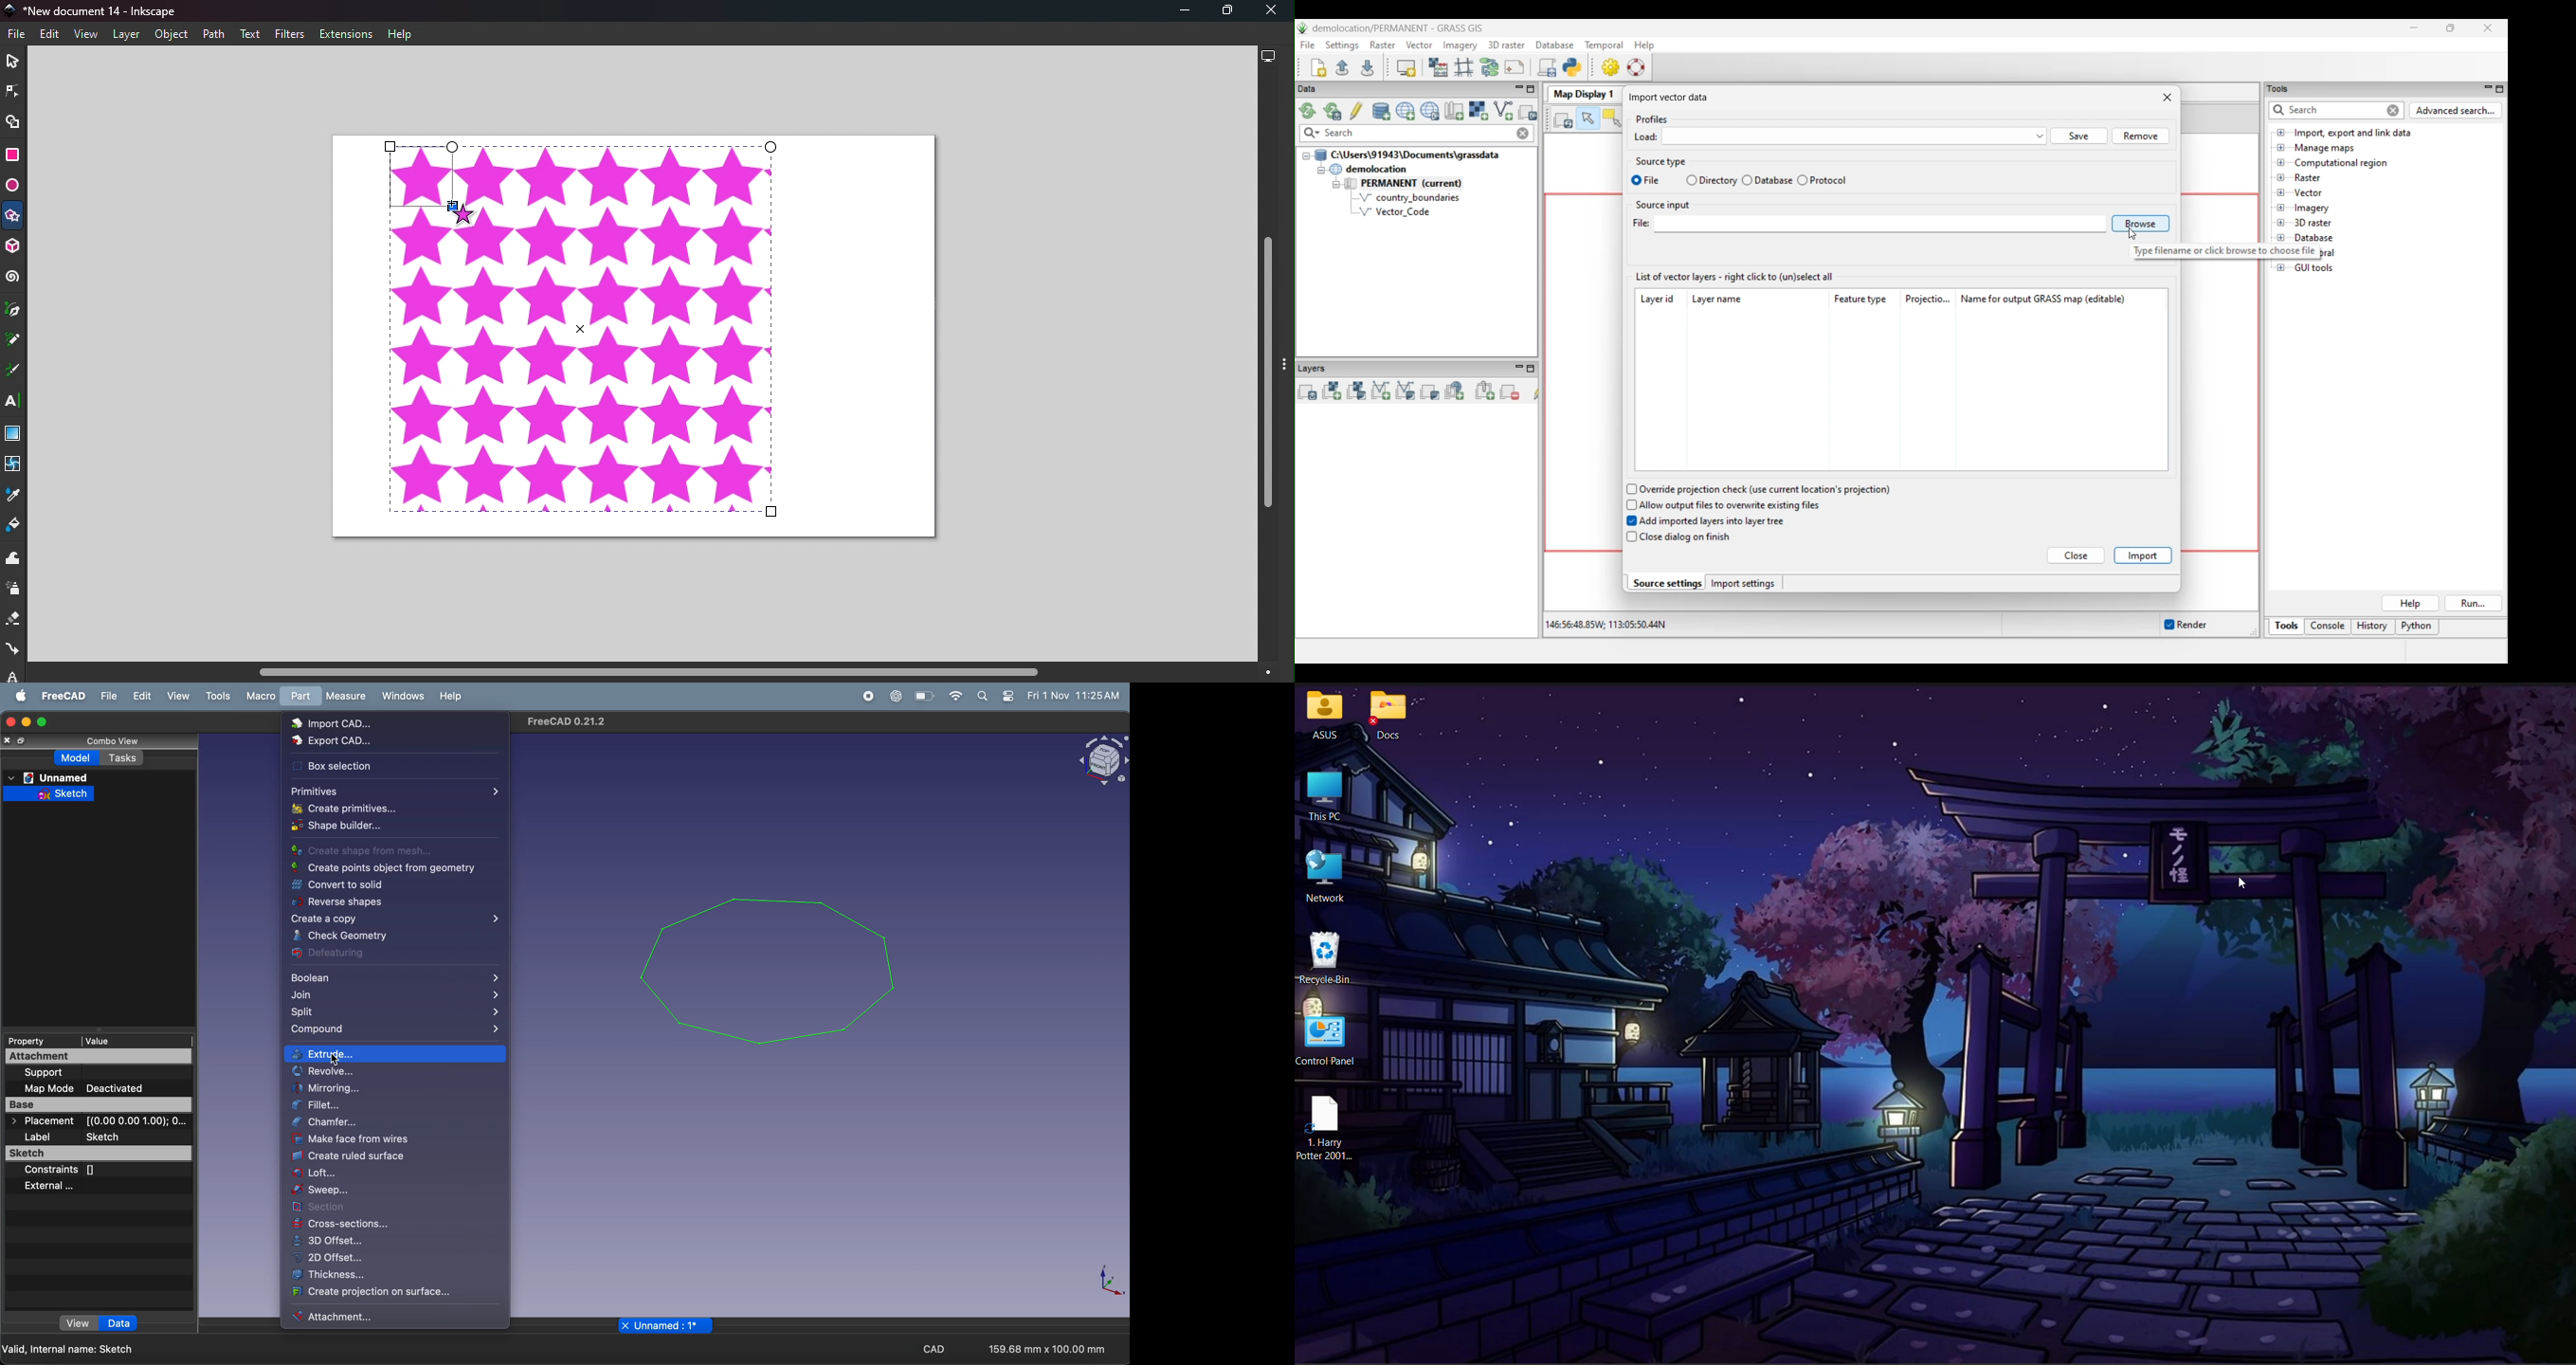 The width and height of the screenshot is (2576, 1372). Describe the element at coordinates (177, 696) in the screenshot. I see `view` at that location.